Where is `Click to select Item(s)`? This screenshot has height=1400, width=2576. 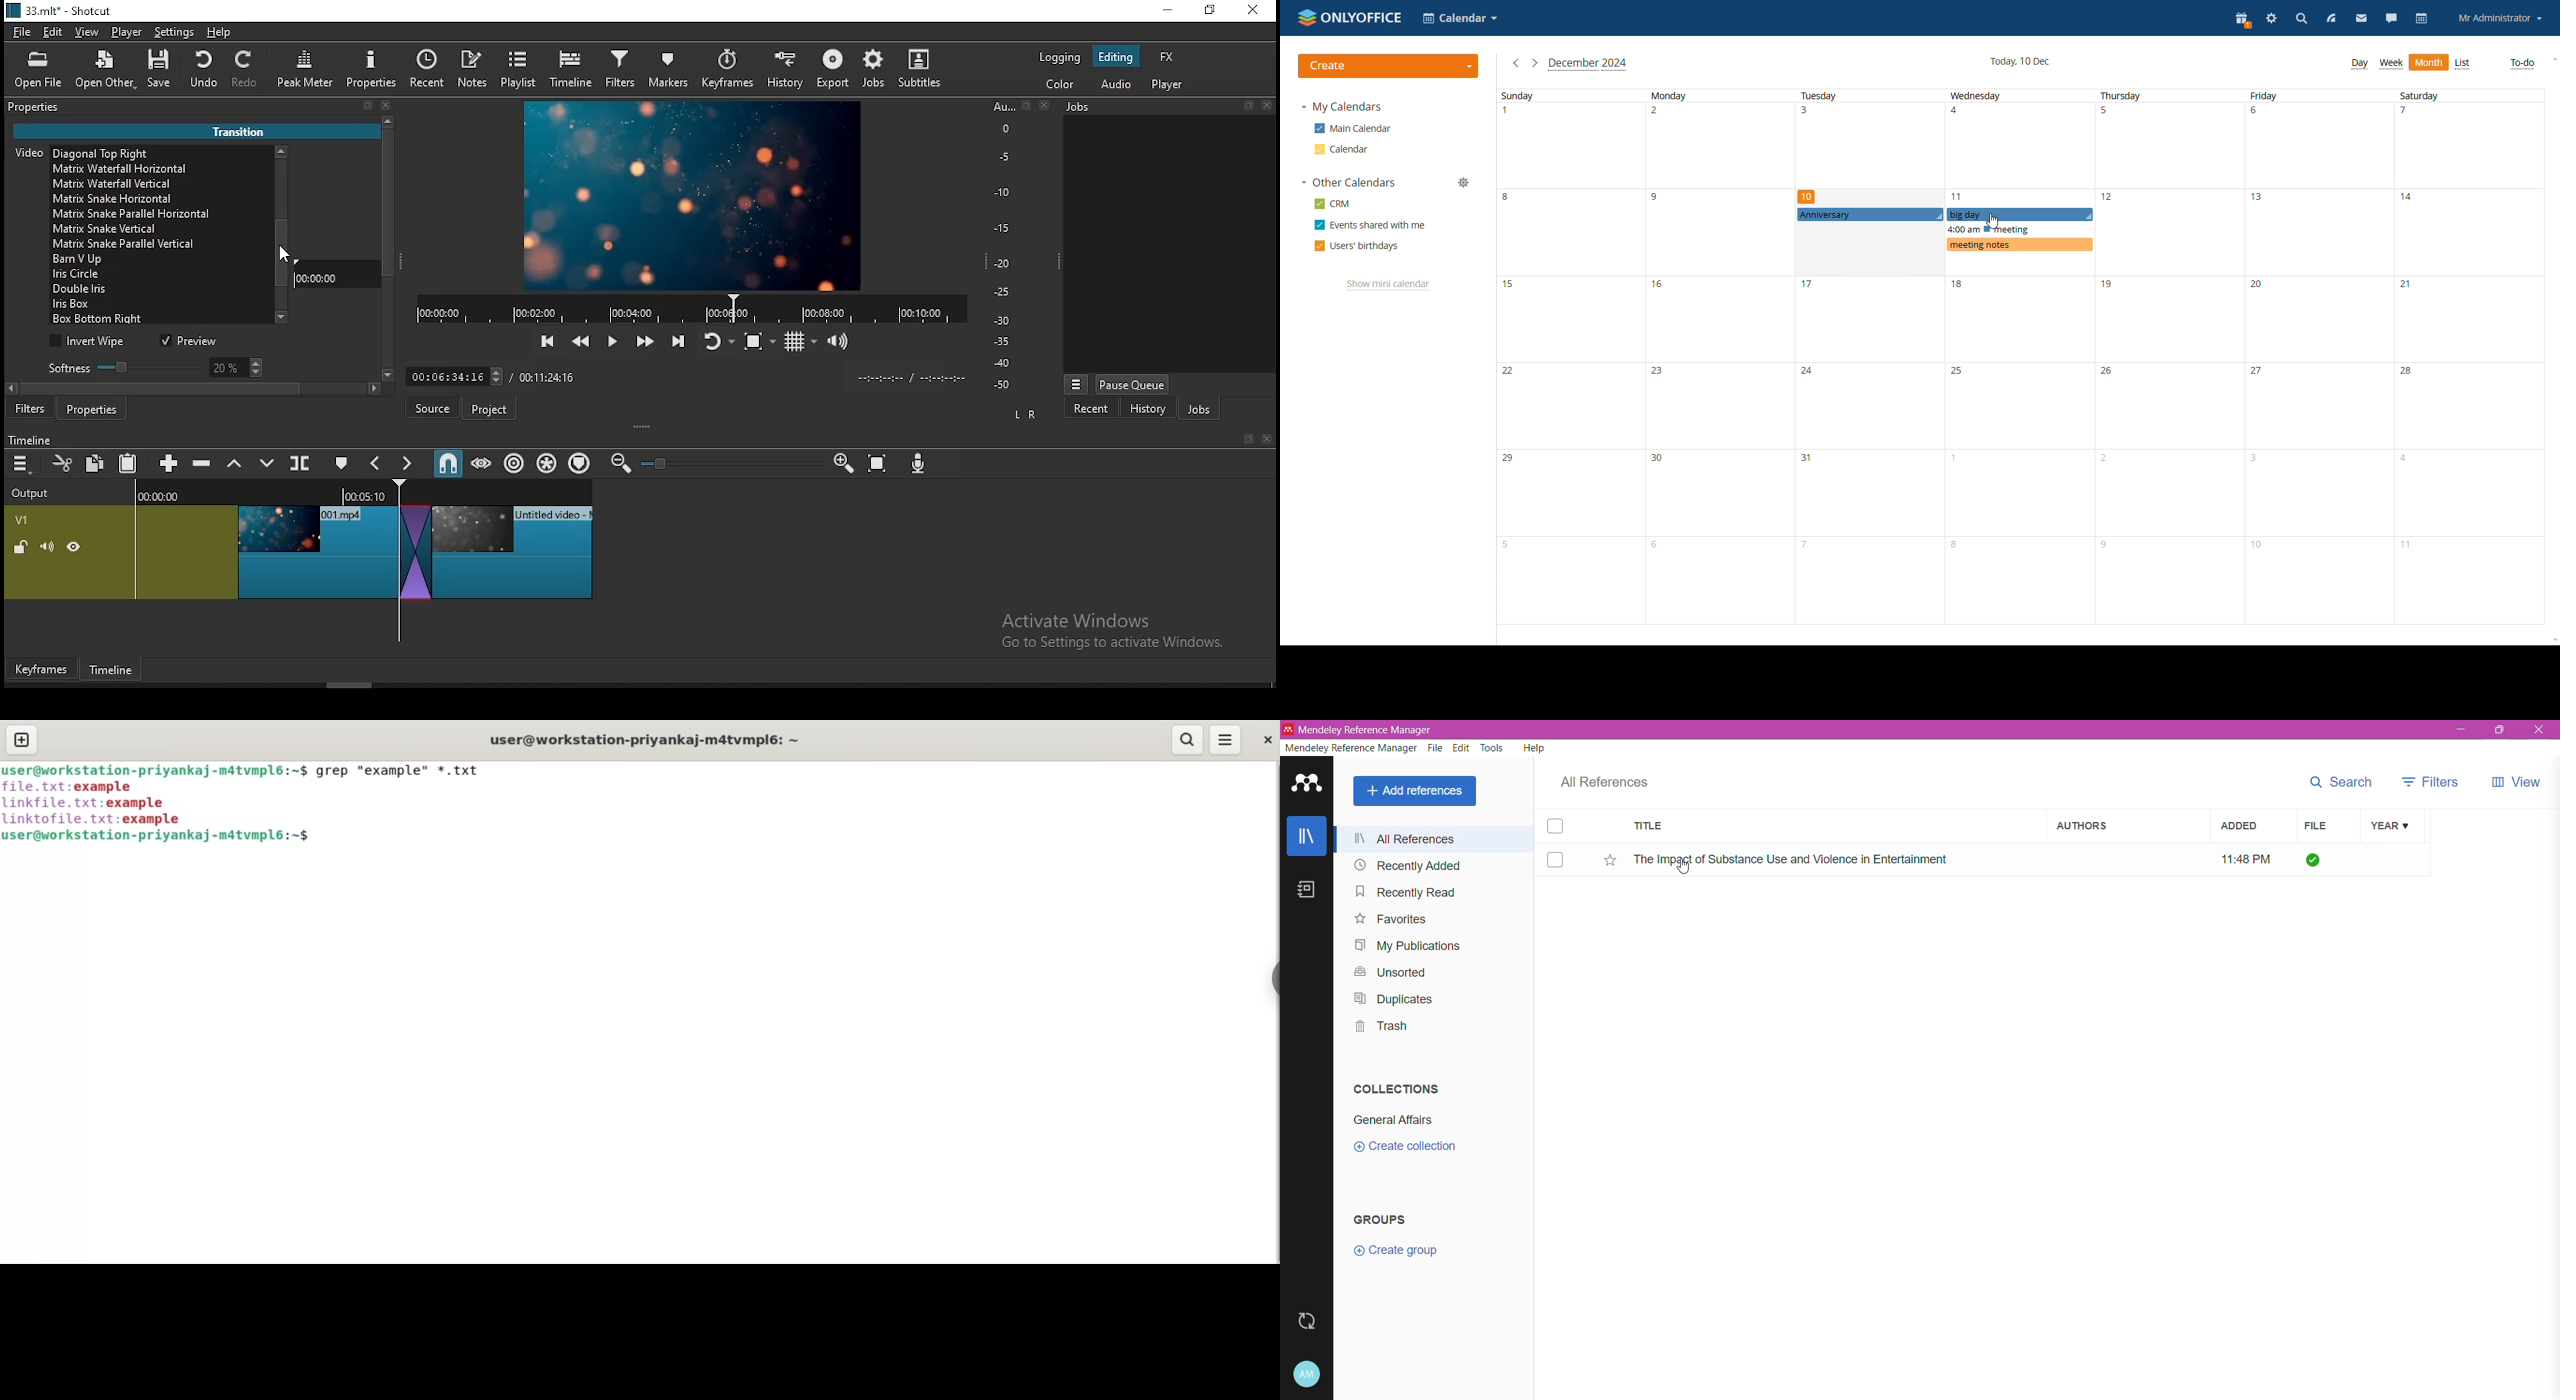
Click to select Item(s) is located at coordinates (1553, 861).